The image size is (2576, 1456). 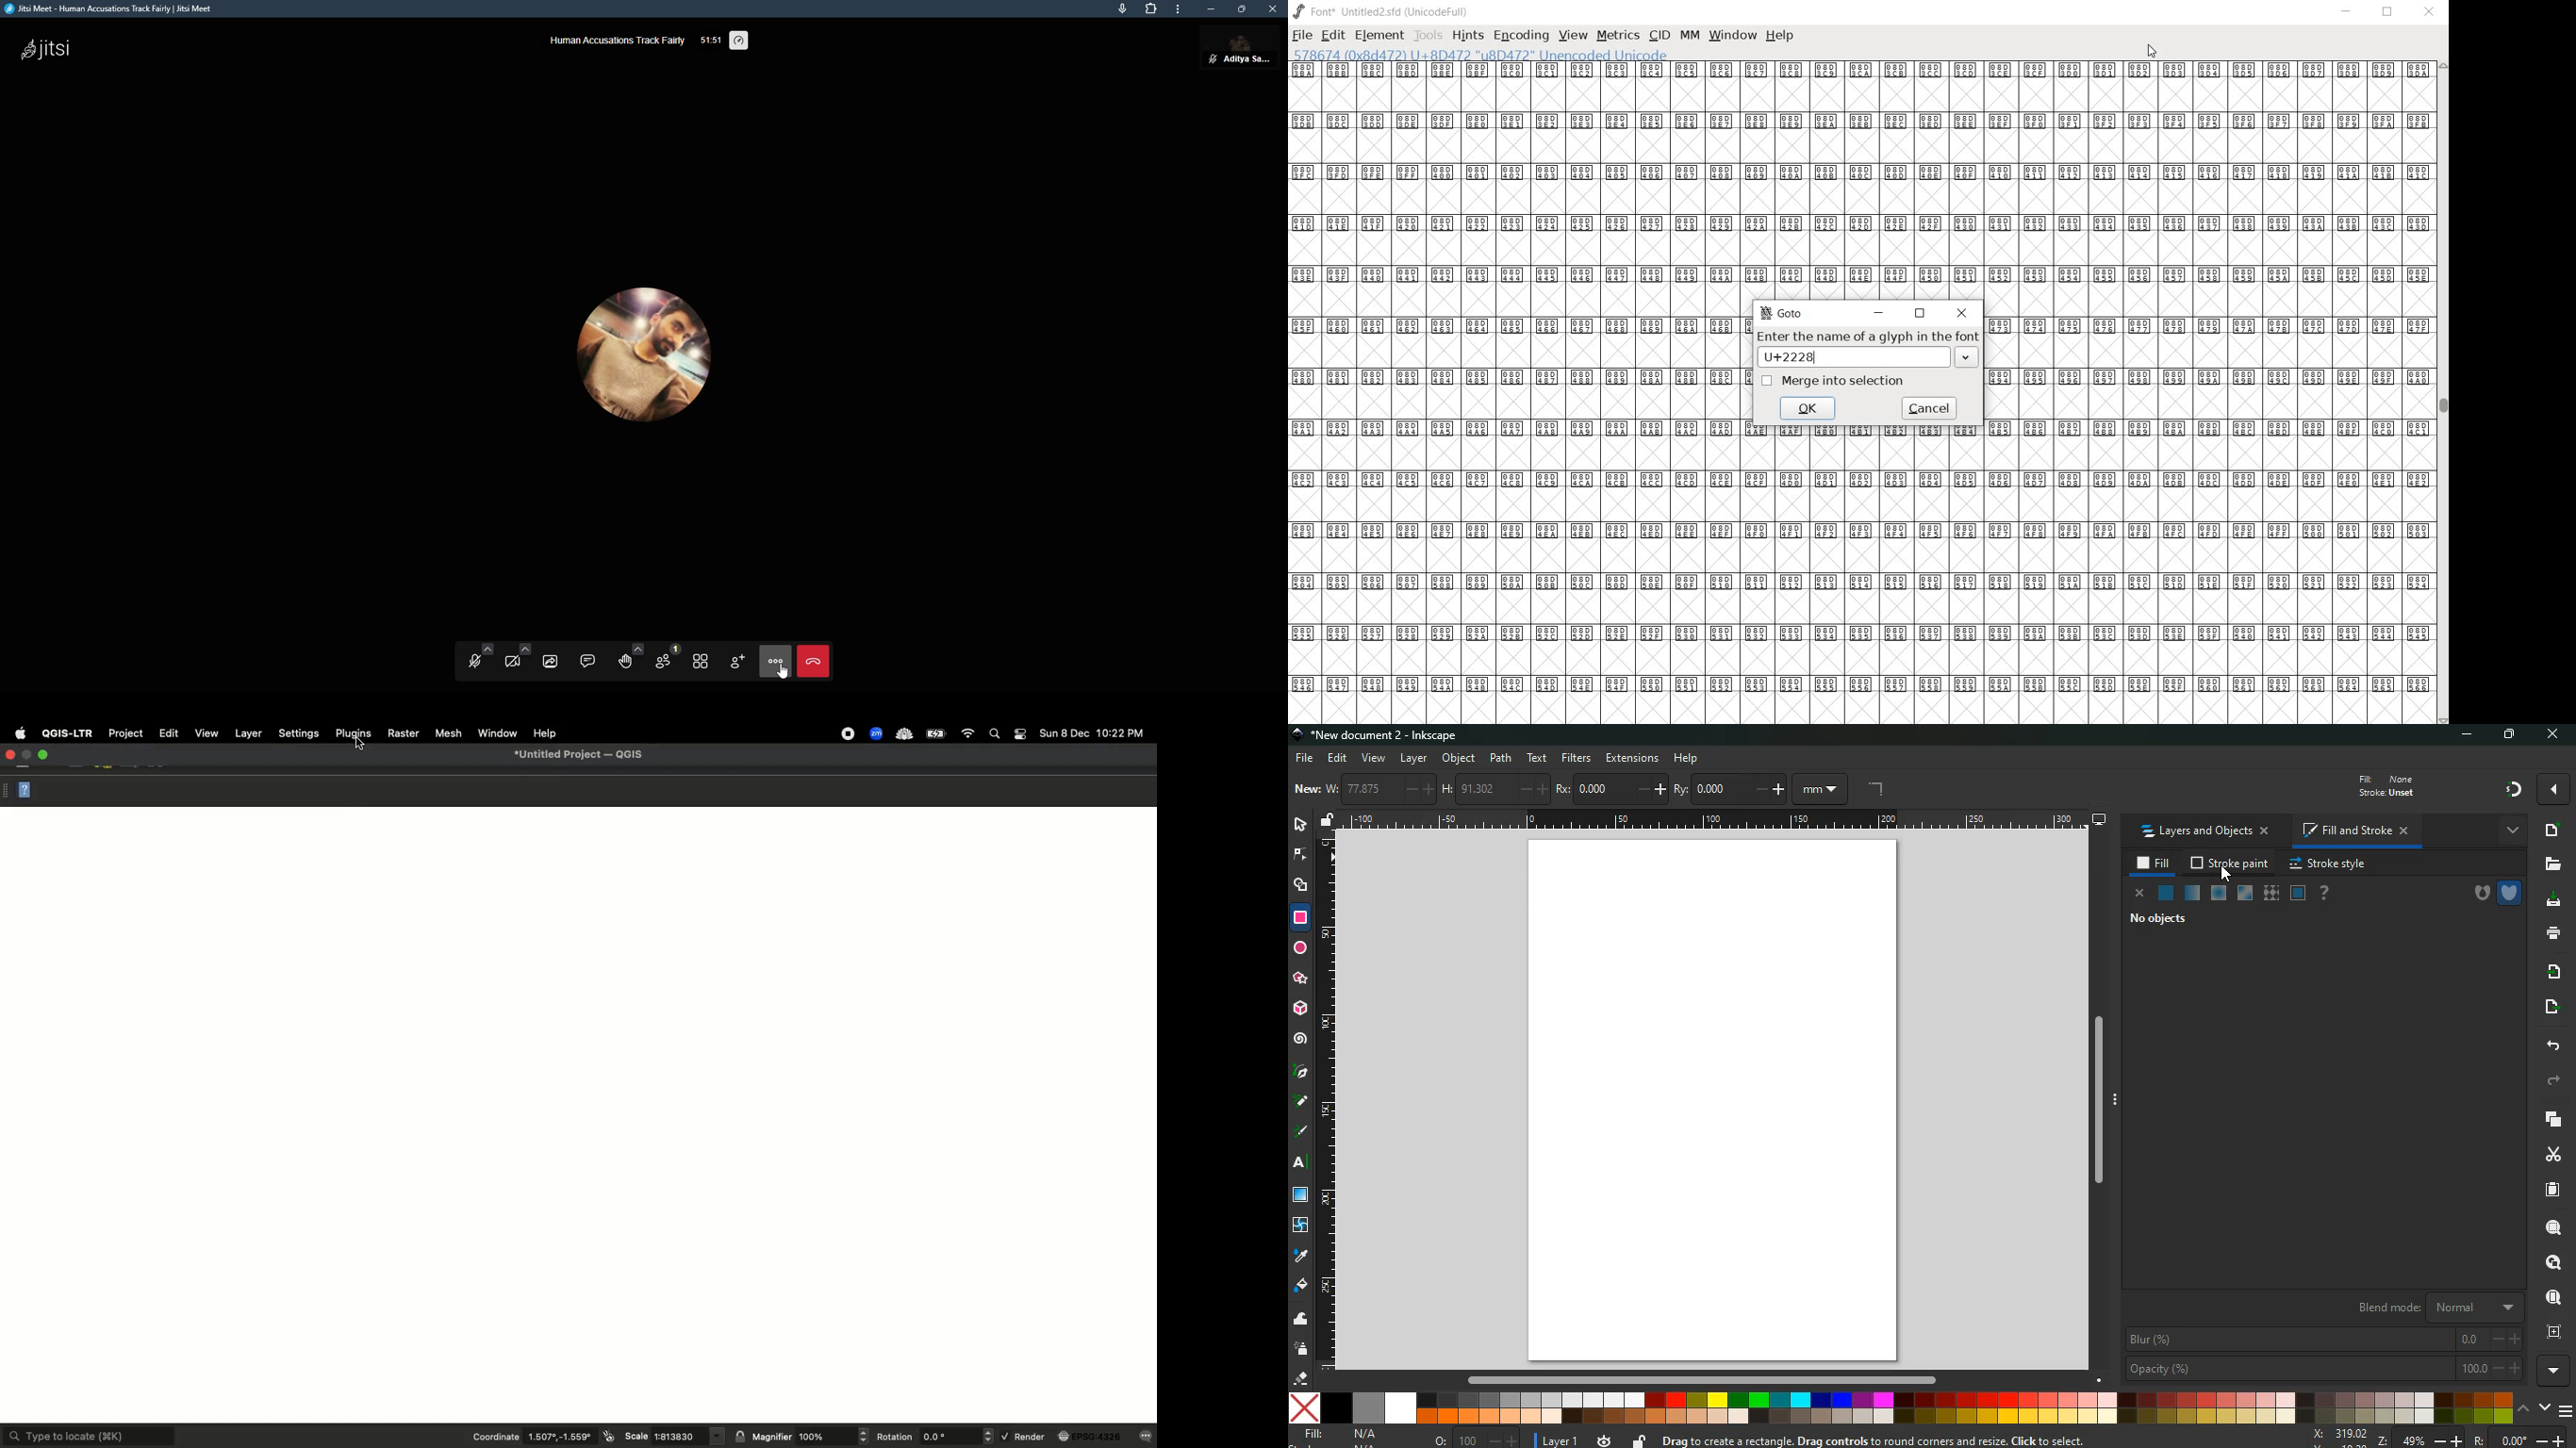 I want to click on scroll bar, so click(x=1697, y=1380).